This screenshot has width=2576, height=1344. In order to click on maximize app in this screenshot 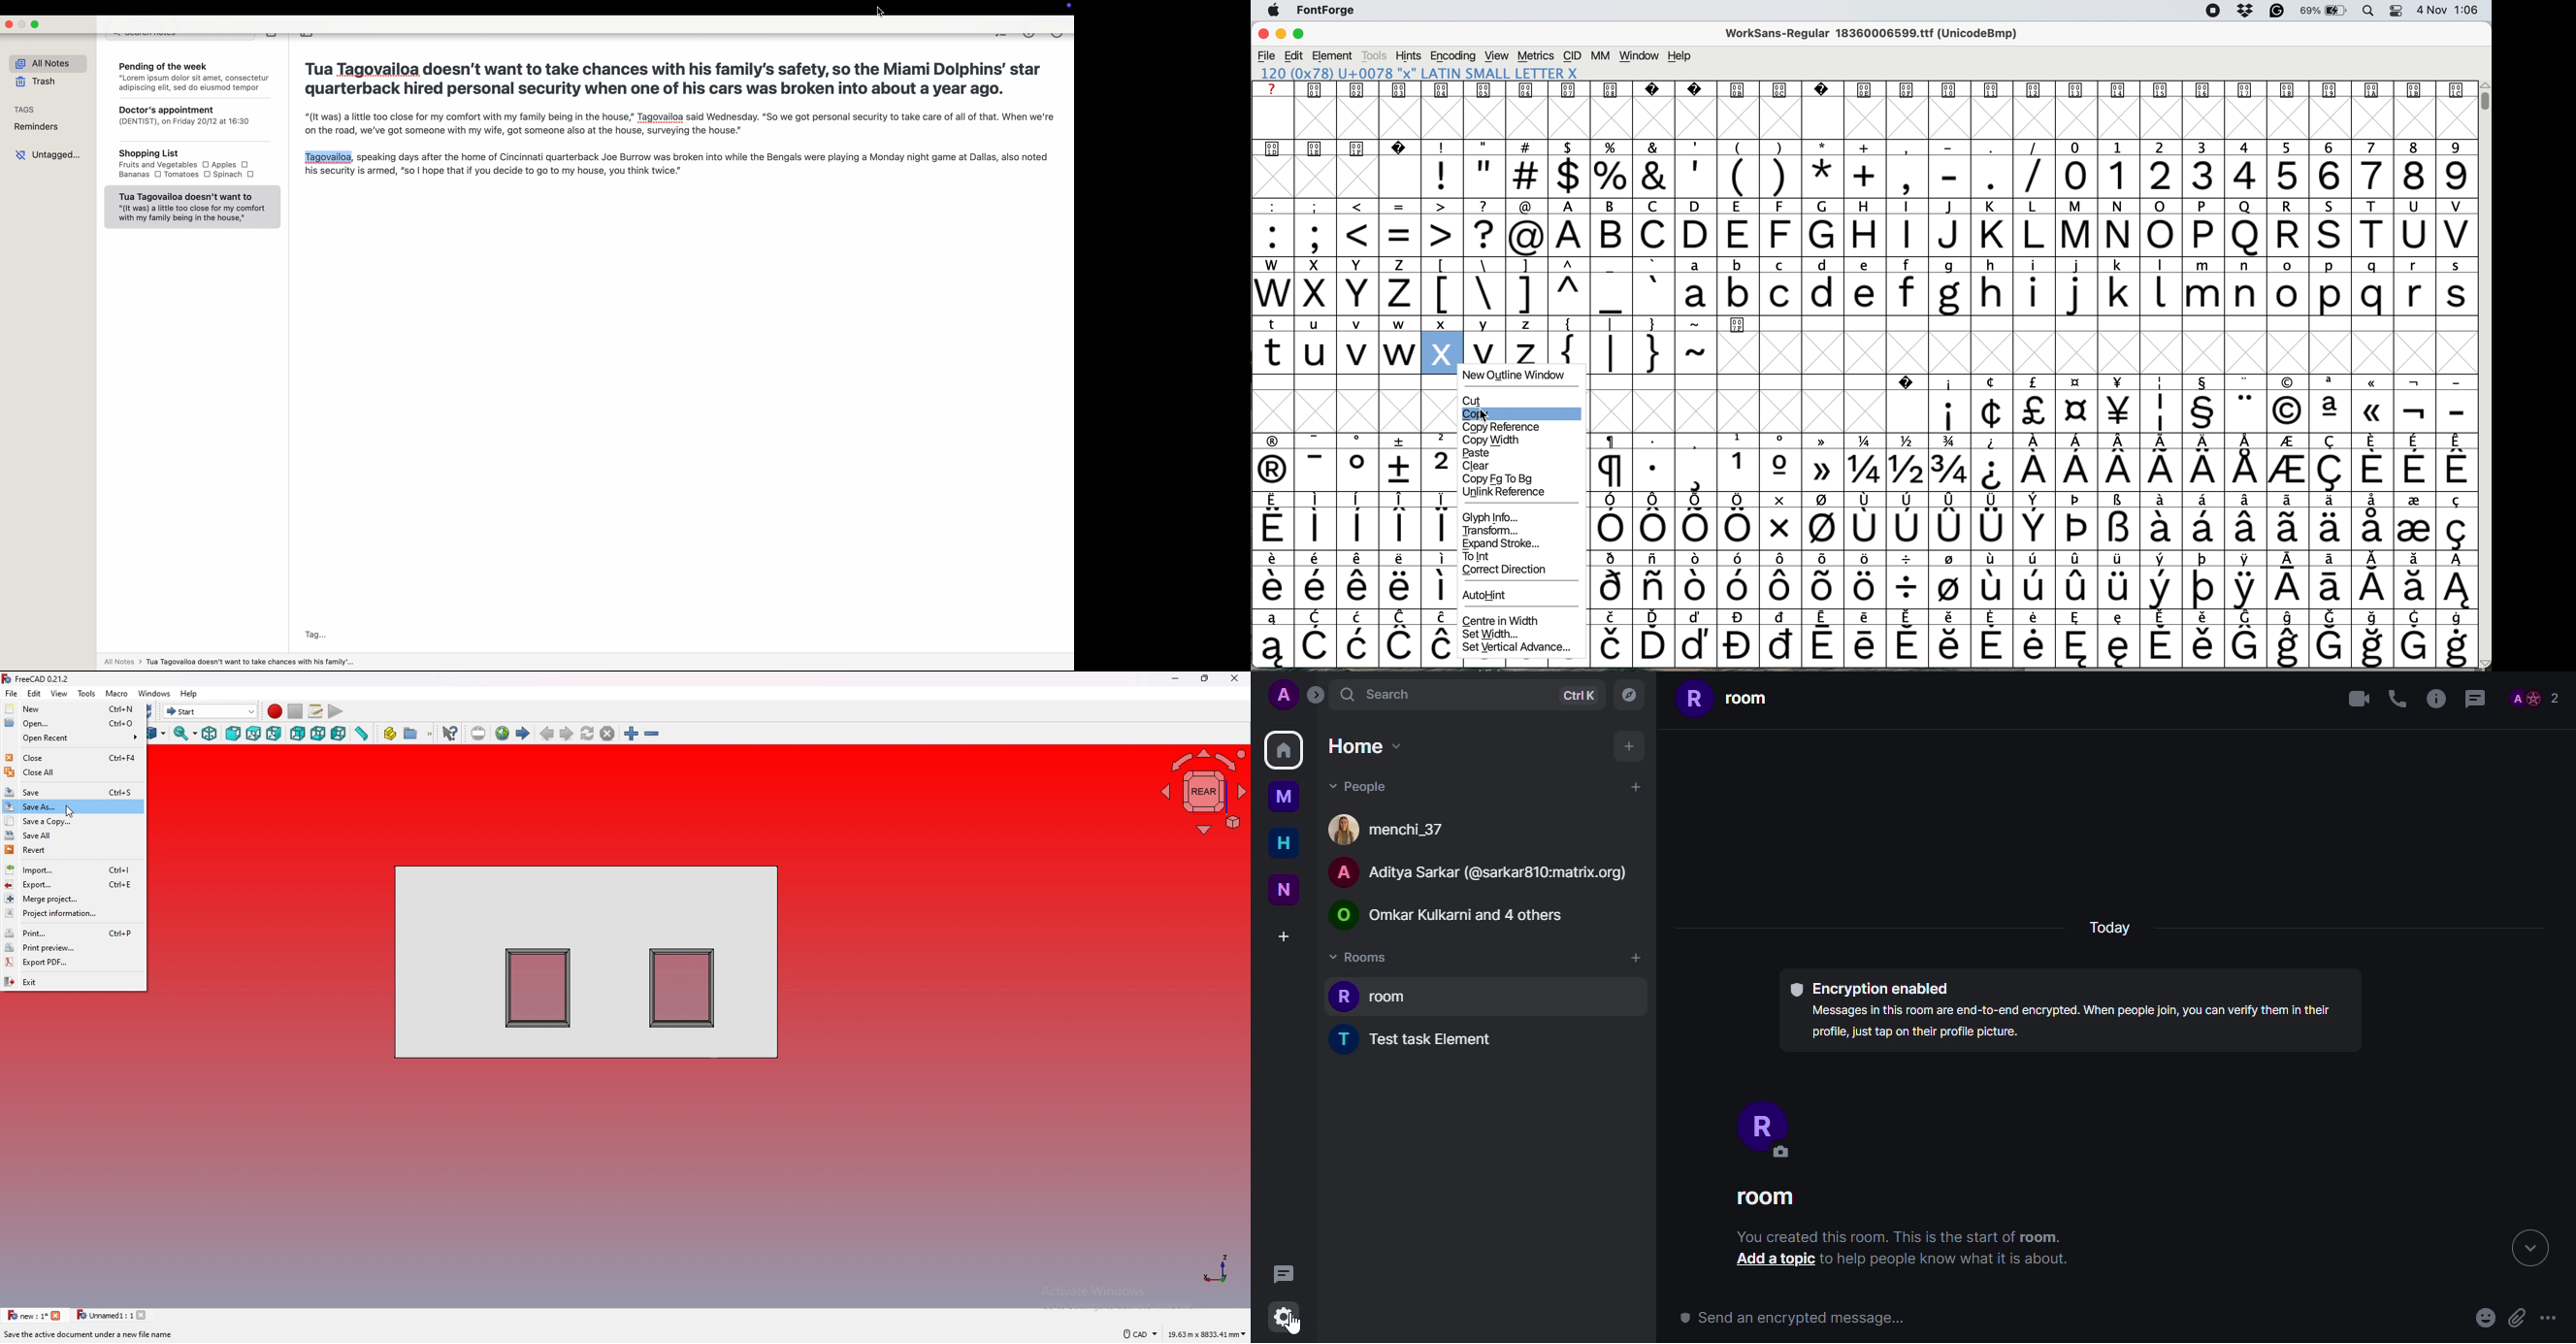, I will do `click(36, 26)`.